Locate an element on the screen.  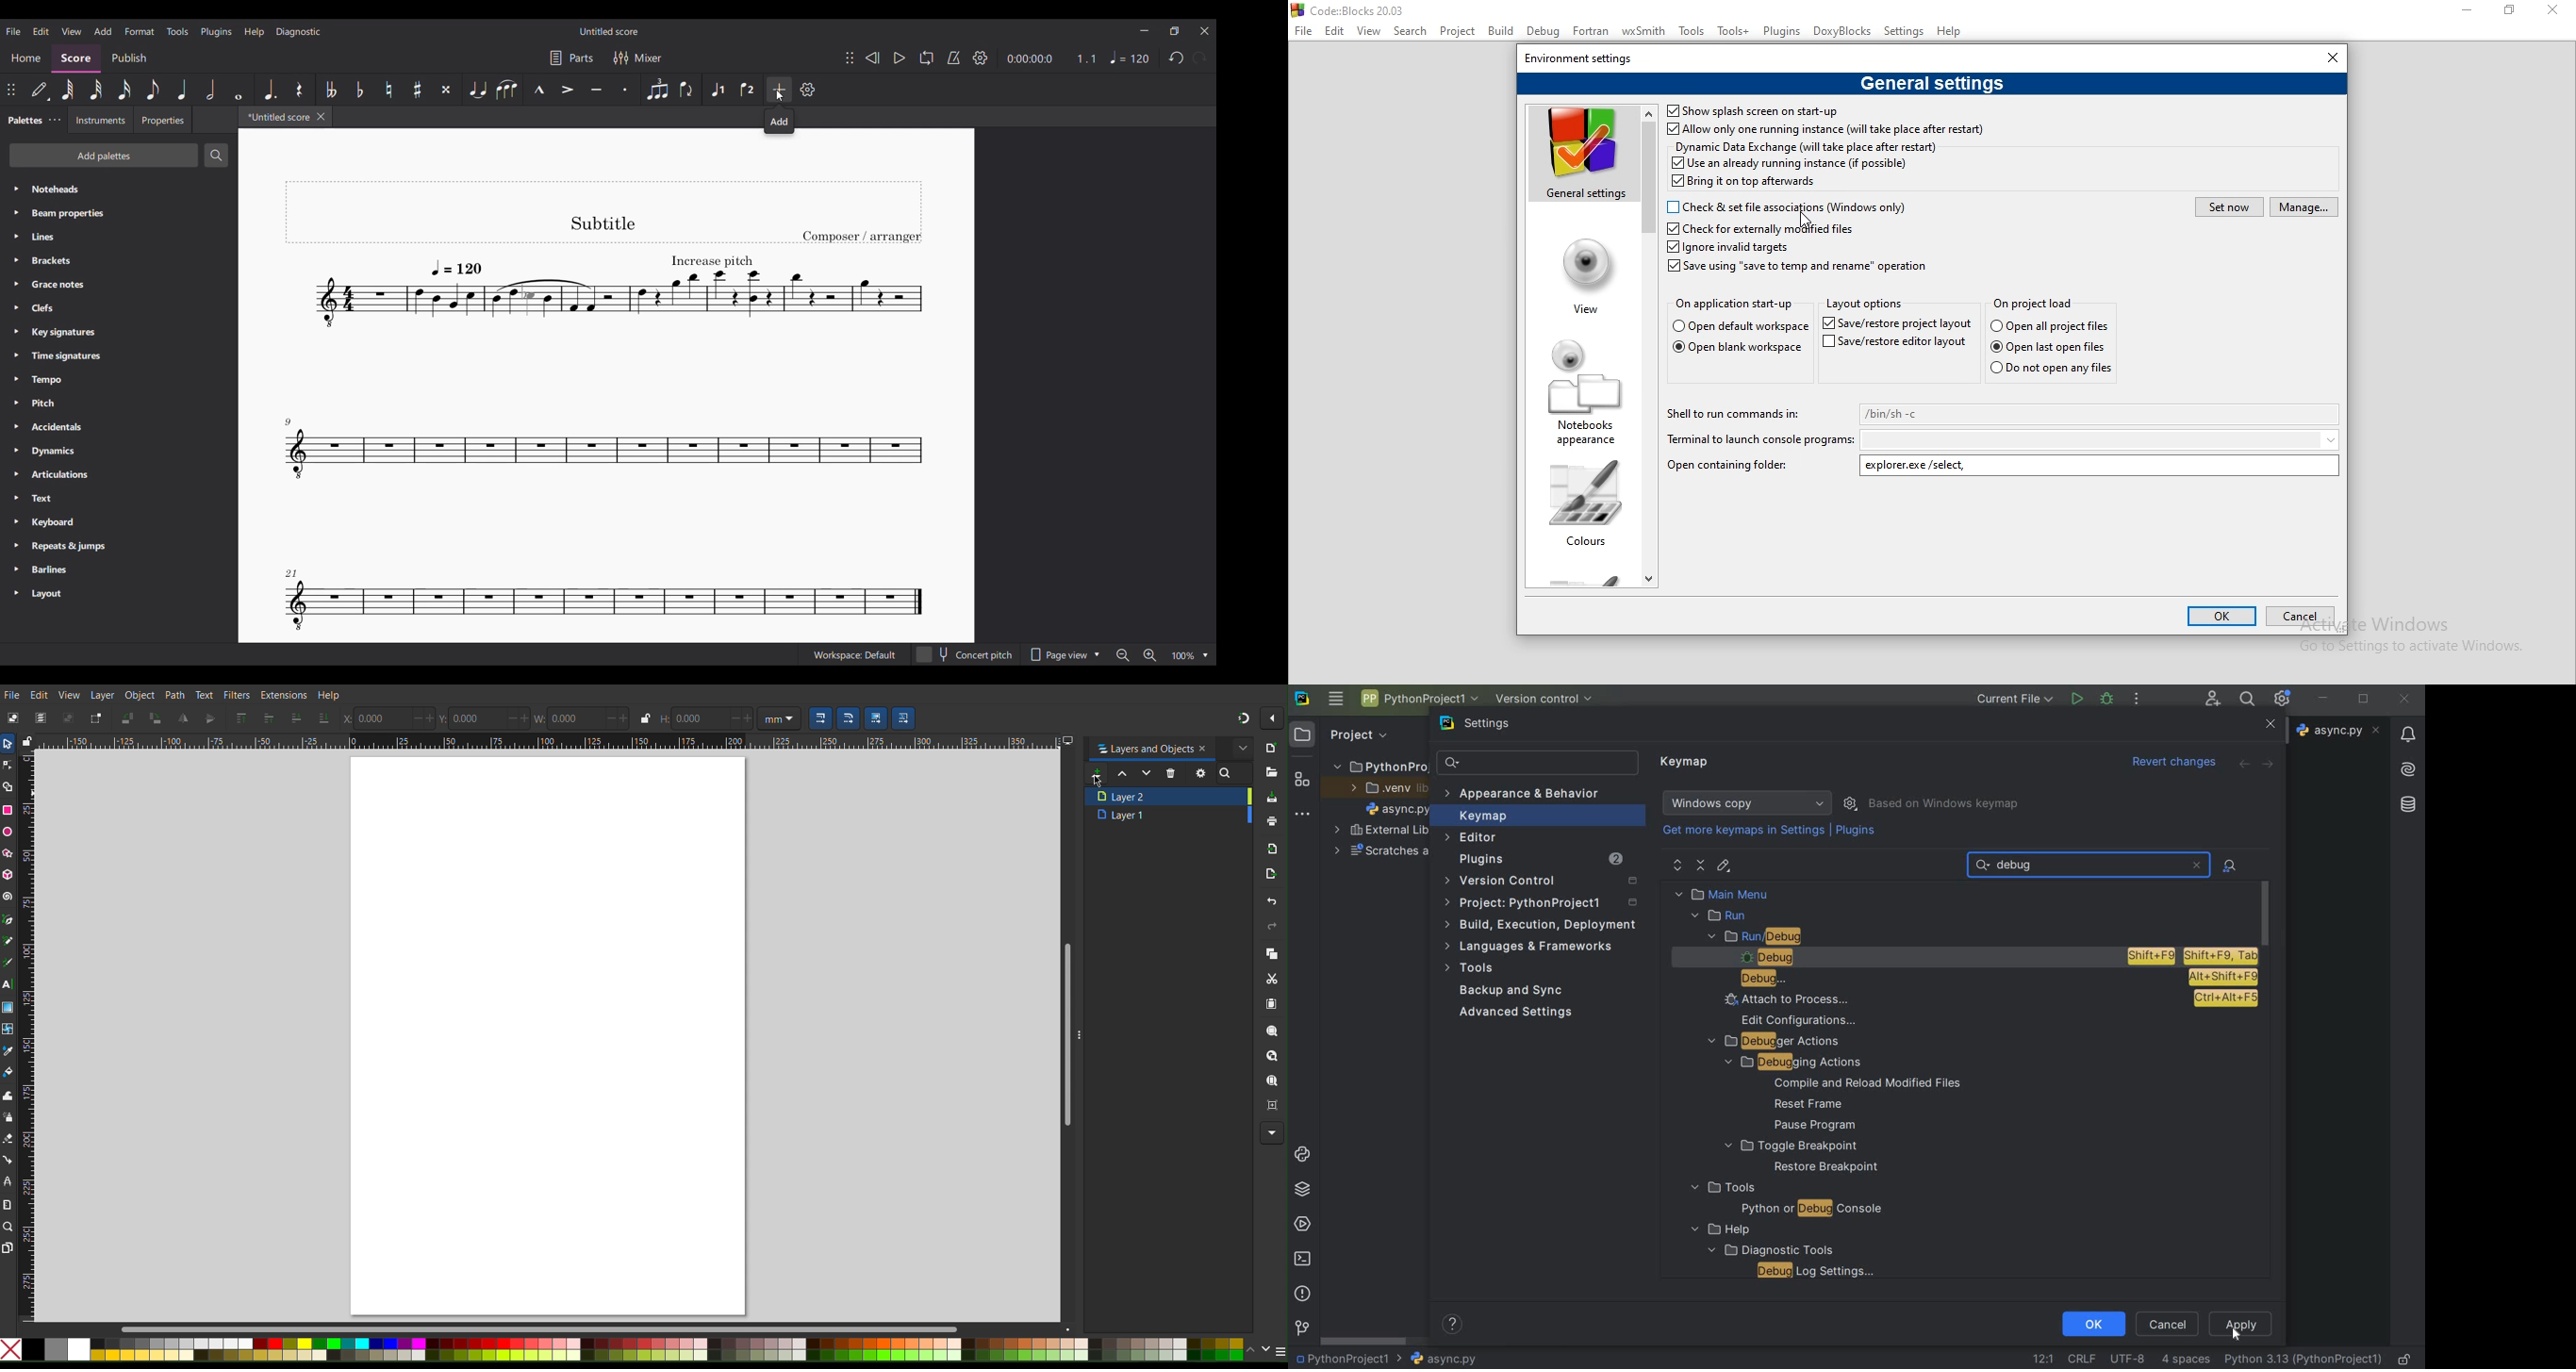
Open containing folder is located at coordinates (1727, 464).